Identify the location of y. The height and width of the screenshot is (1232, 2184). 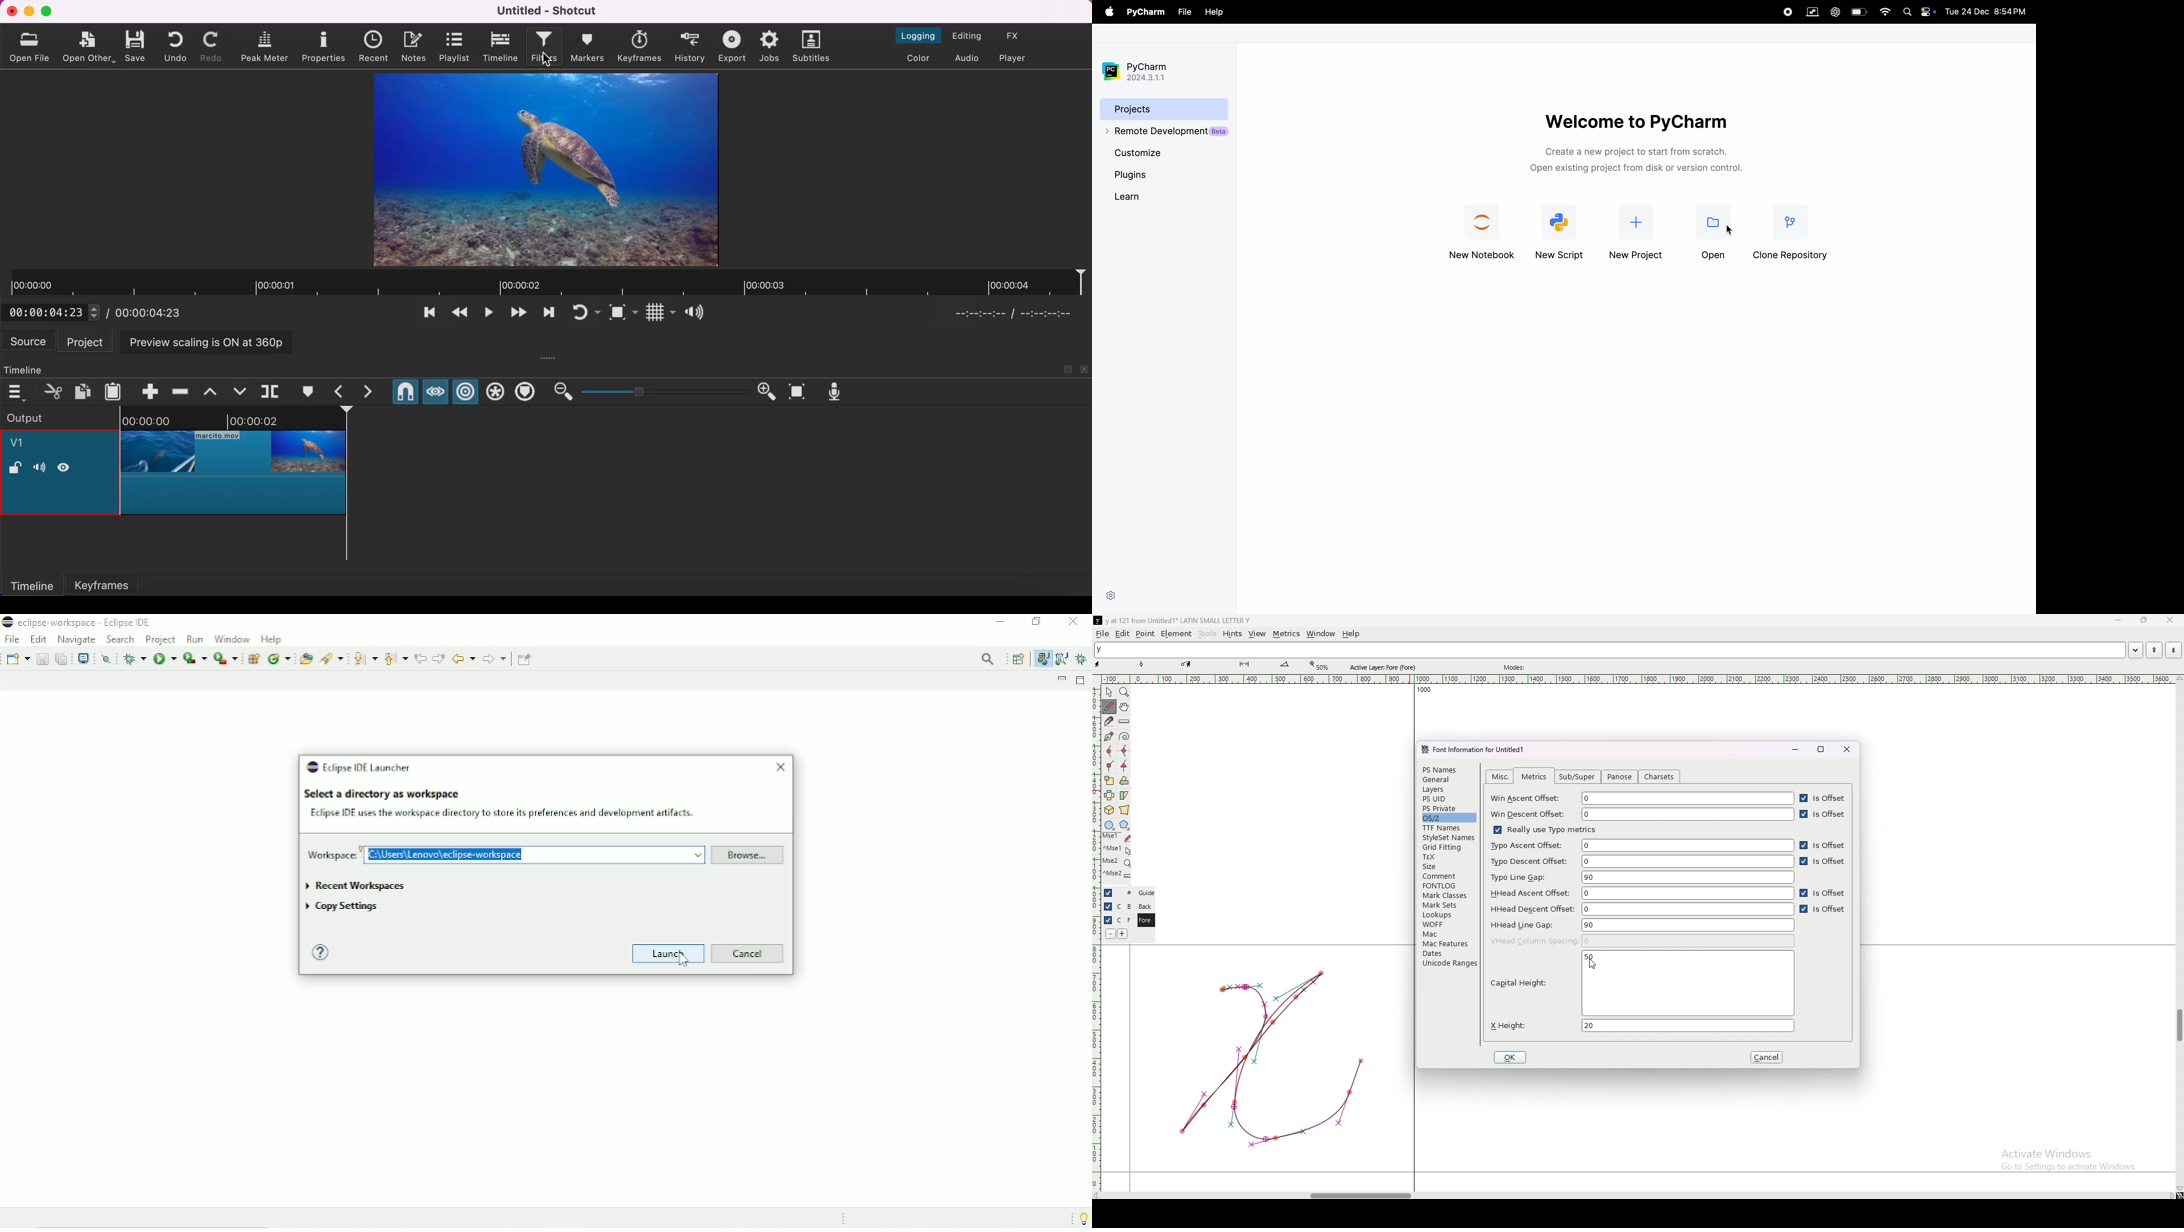
(1610, 650).